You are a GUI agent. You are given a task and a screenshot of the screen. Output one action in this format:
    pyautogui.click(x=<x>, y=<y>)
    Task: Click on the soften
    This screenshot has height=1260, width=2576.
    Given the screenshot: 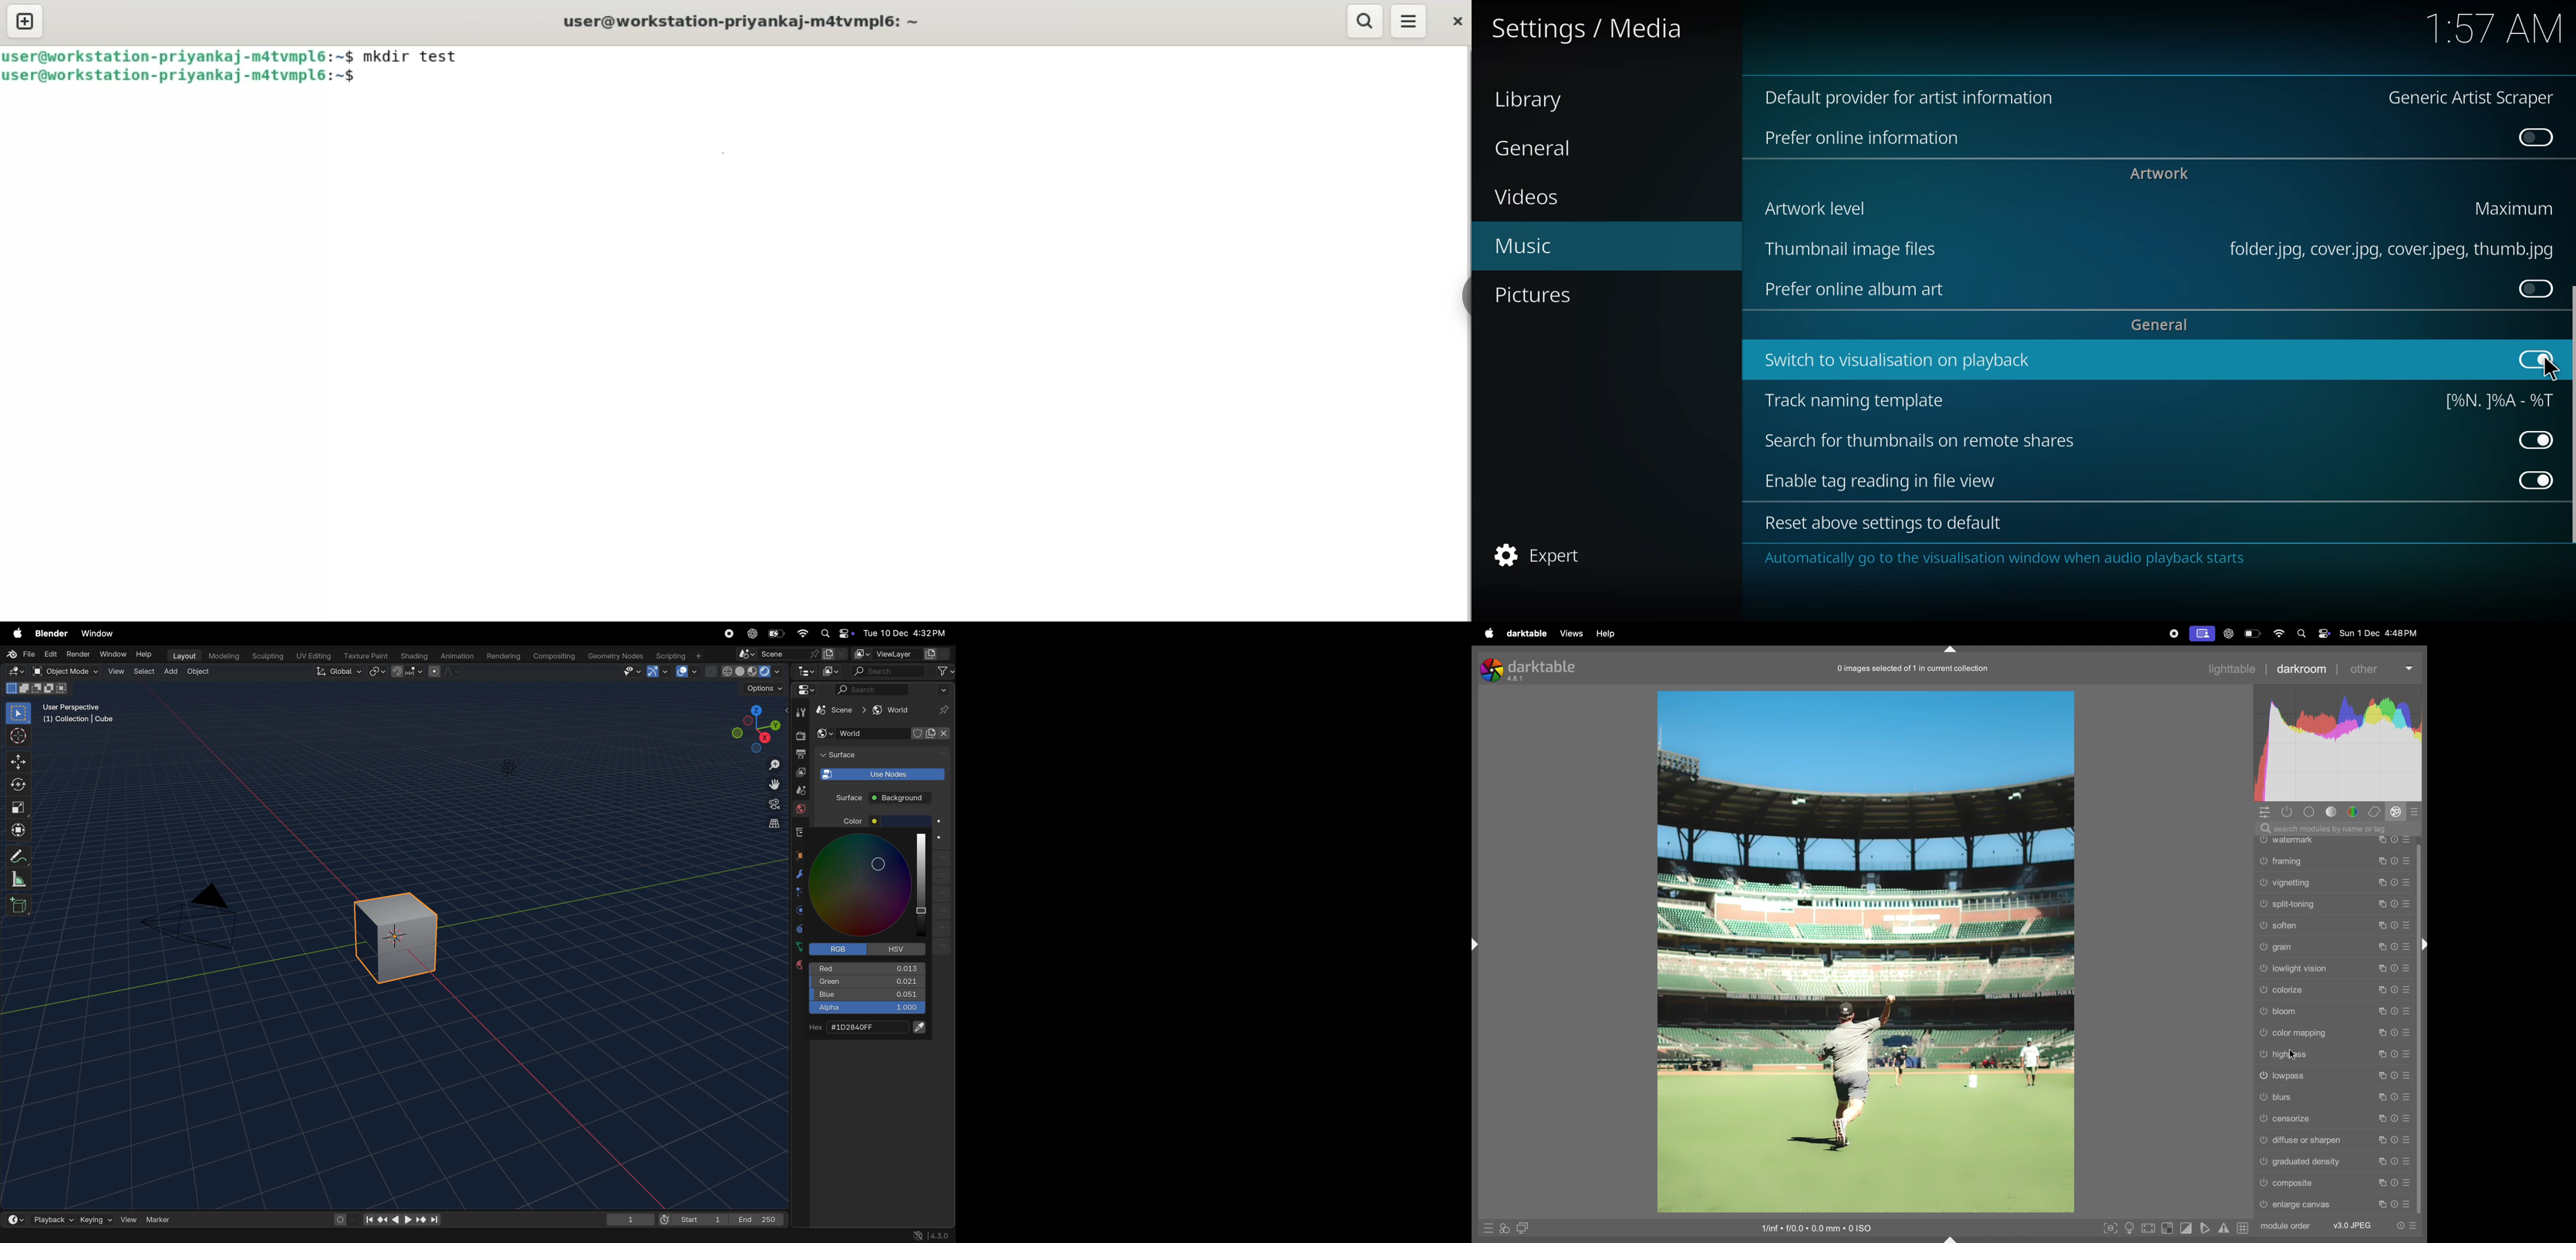 What is the action you would take?
    pyautogui.click(x=2334, y=926)
    